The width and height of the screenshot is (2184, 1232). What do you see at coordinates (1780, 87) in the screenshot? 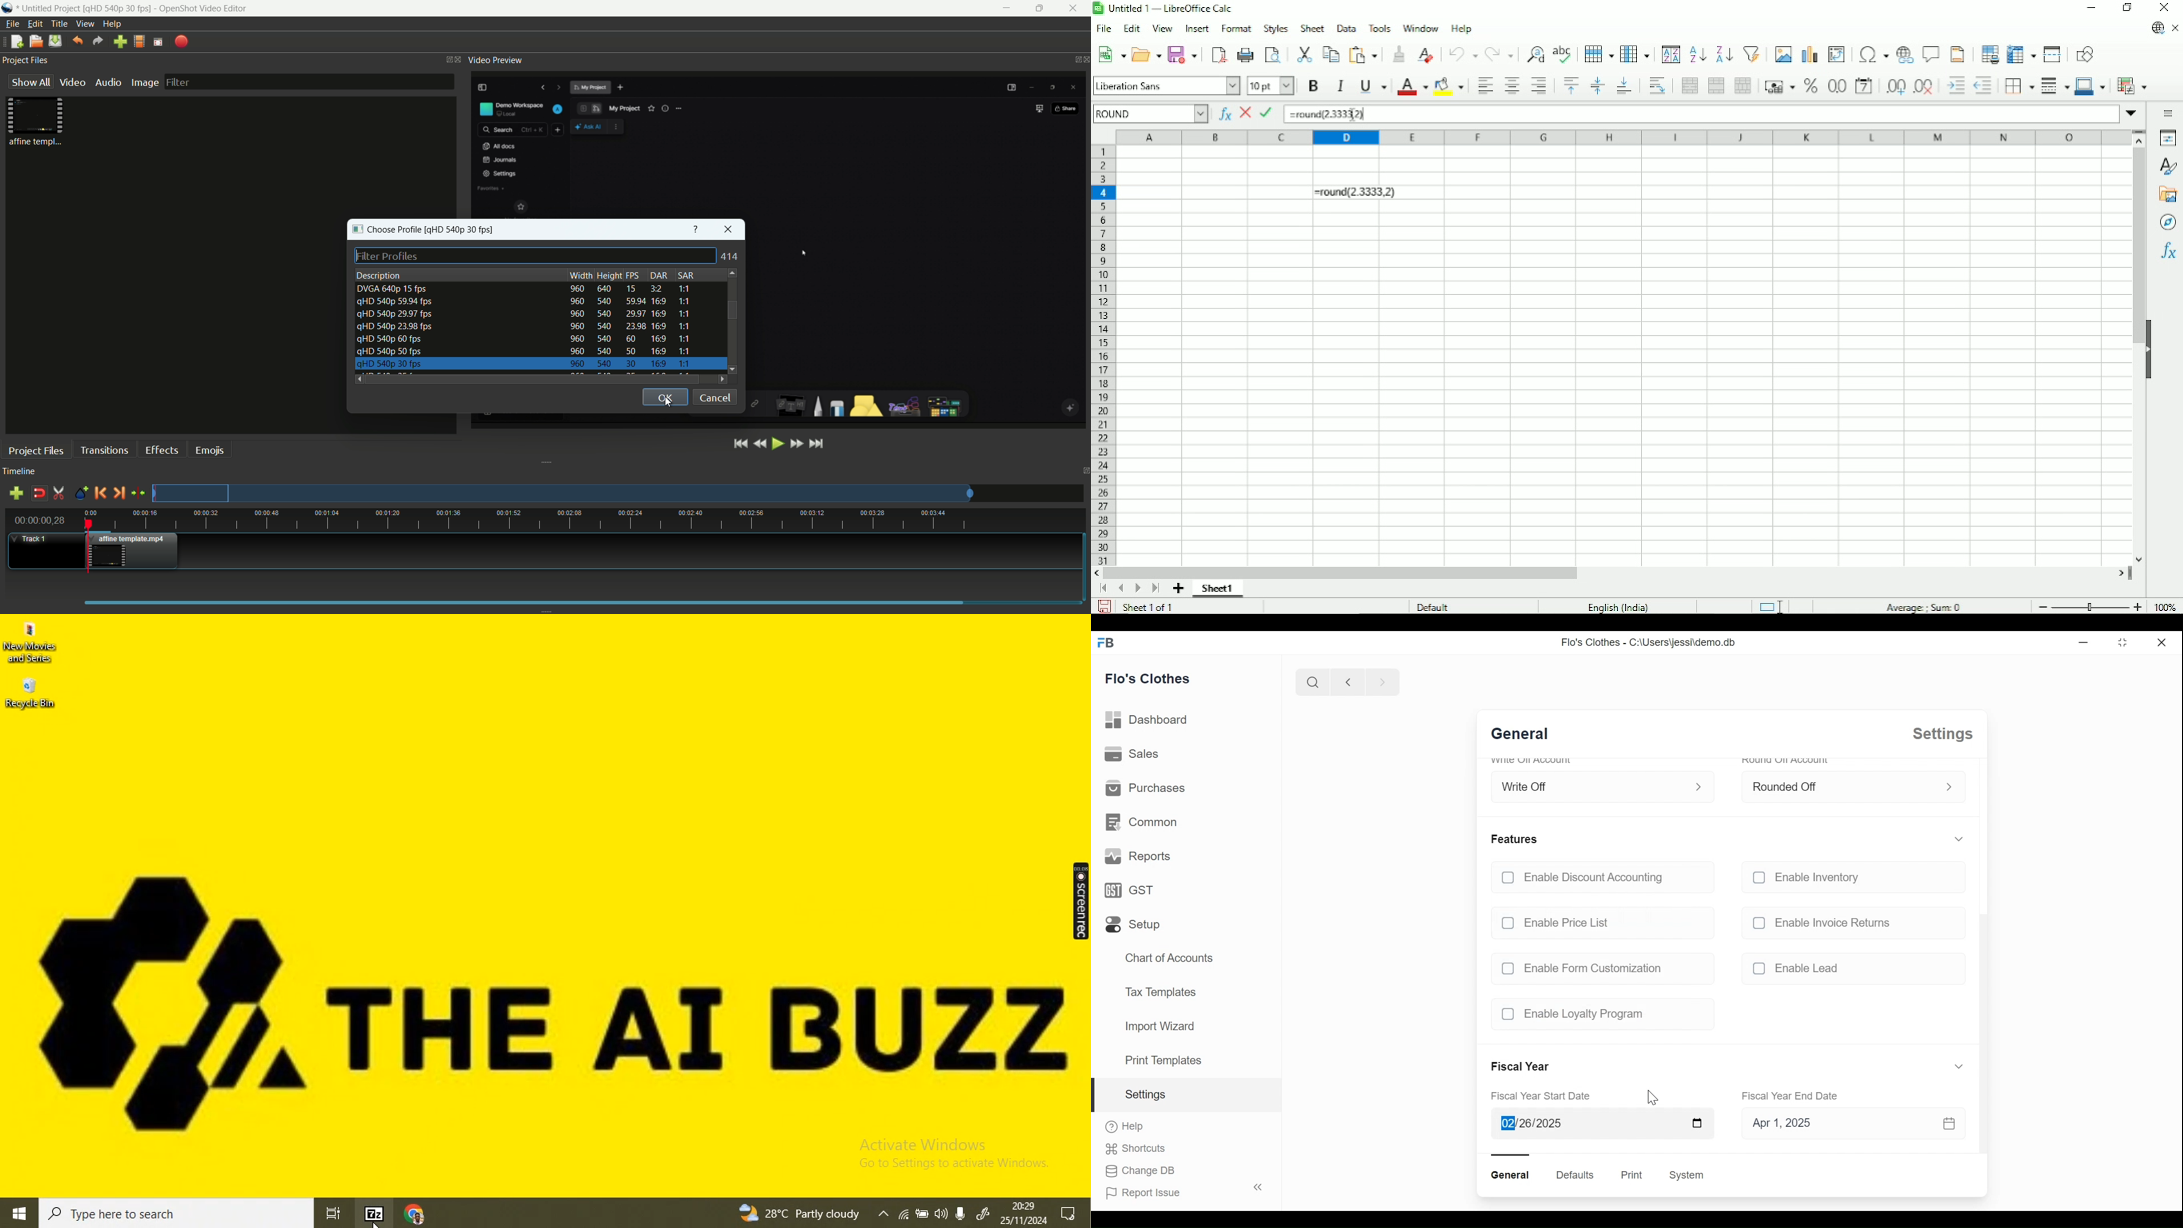
I see `Format as currency` at bounding box center [1780, 87].